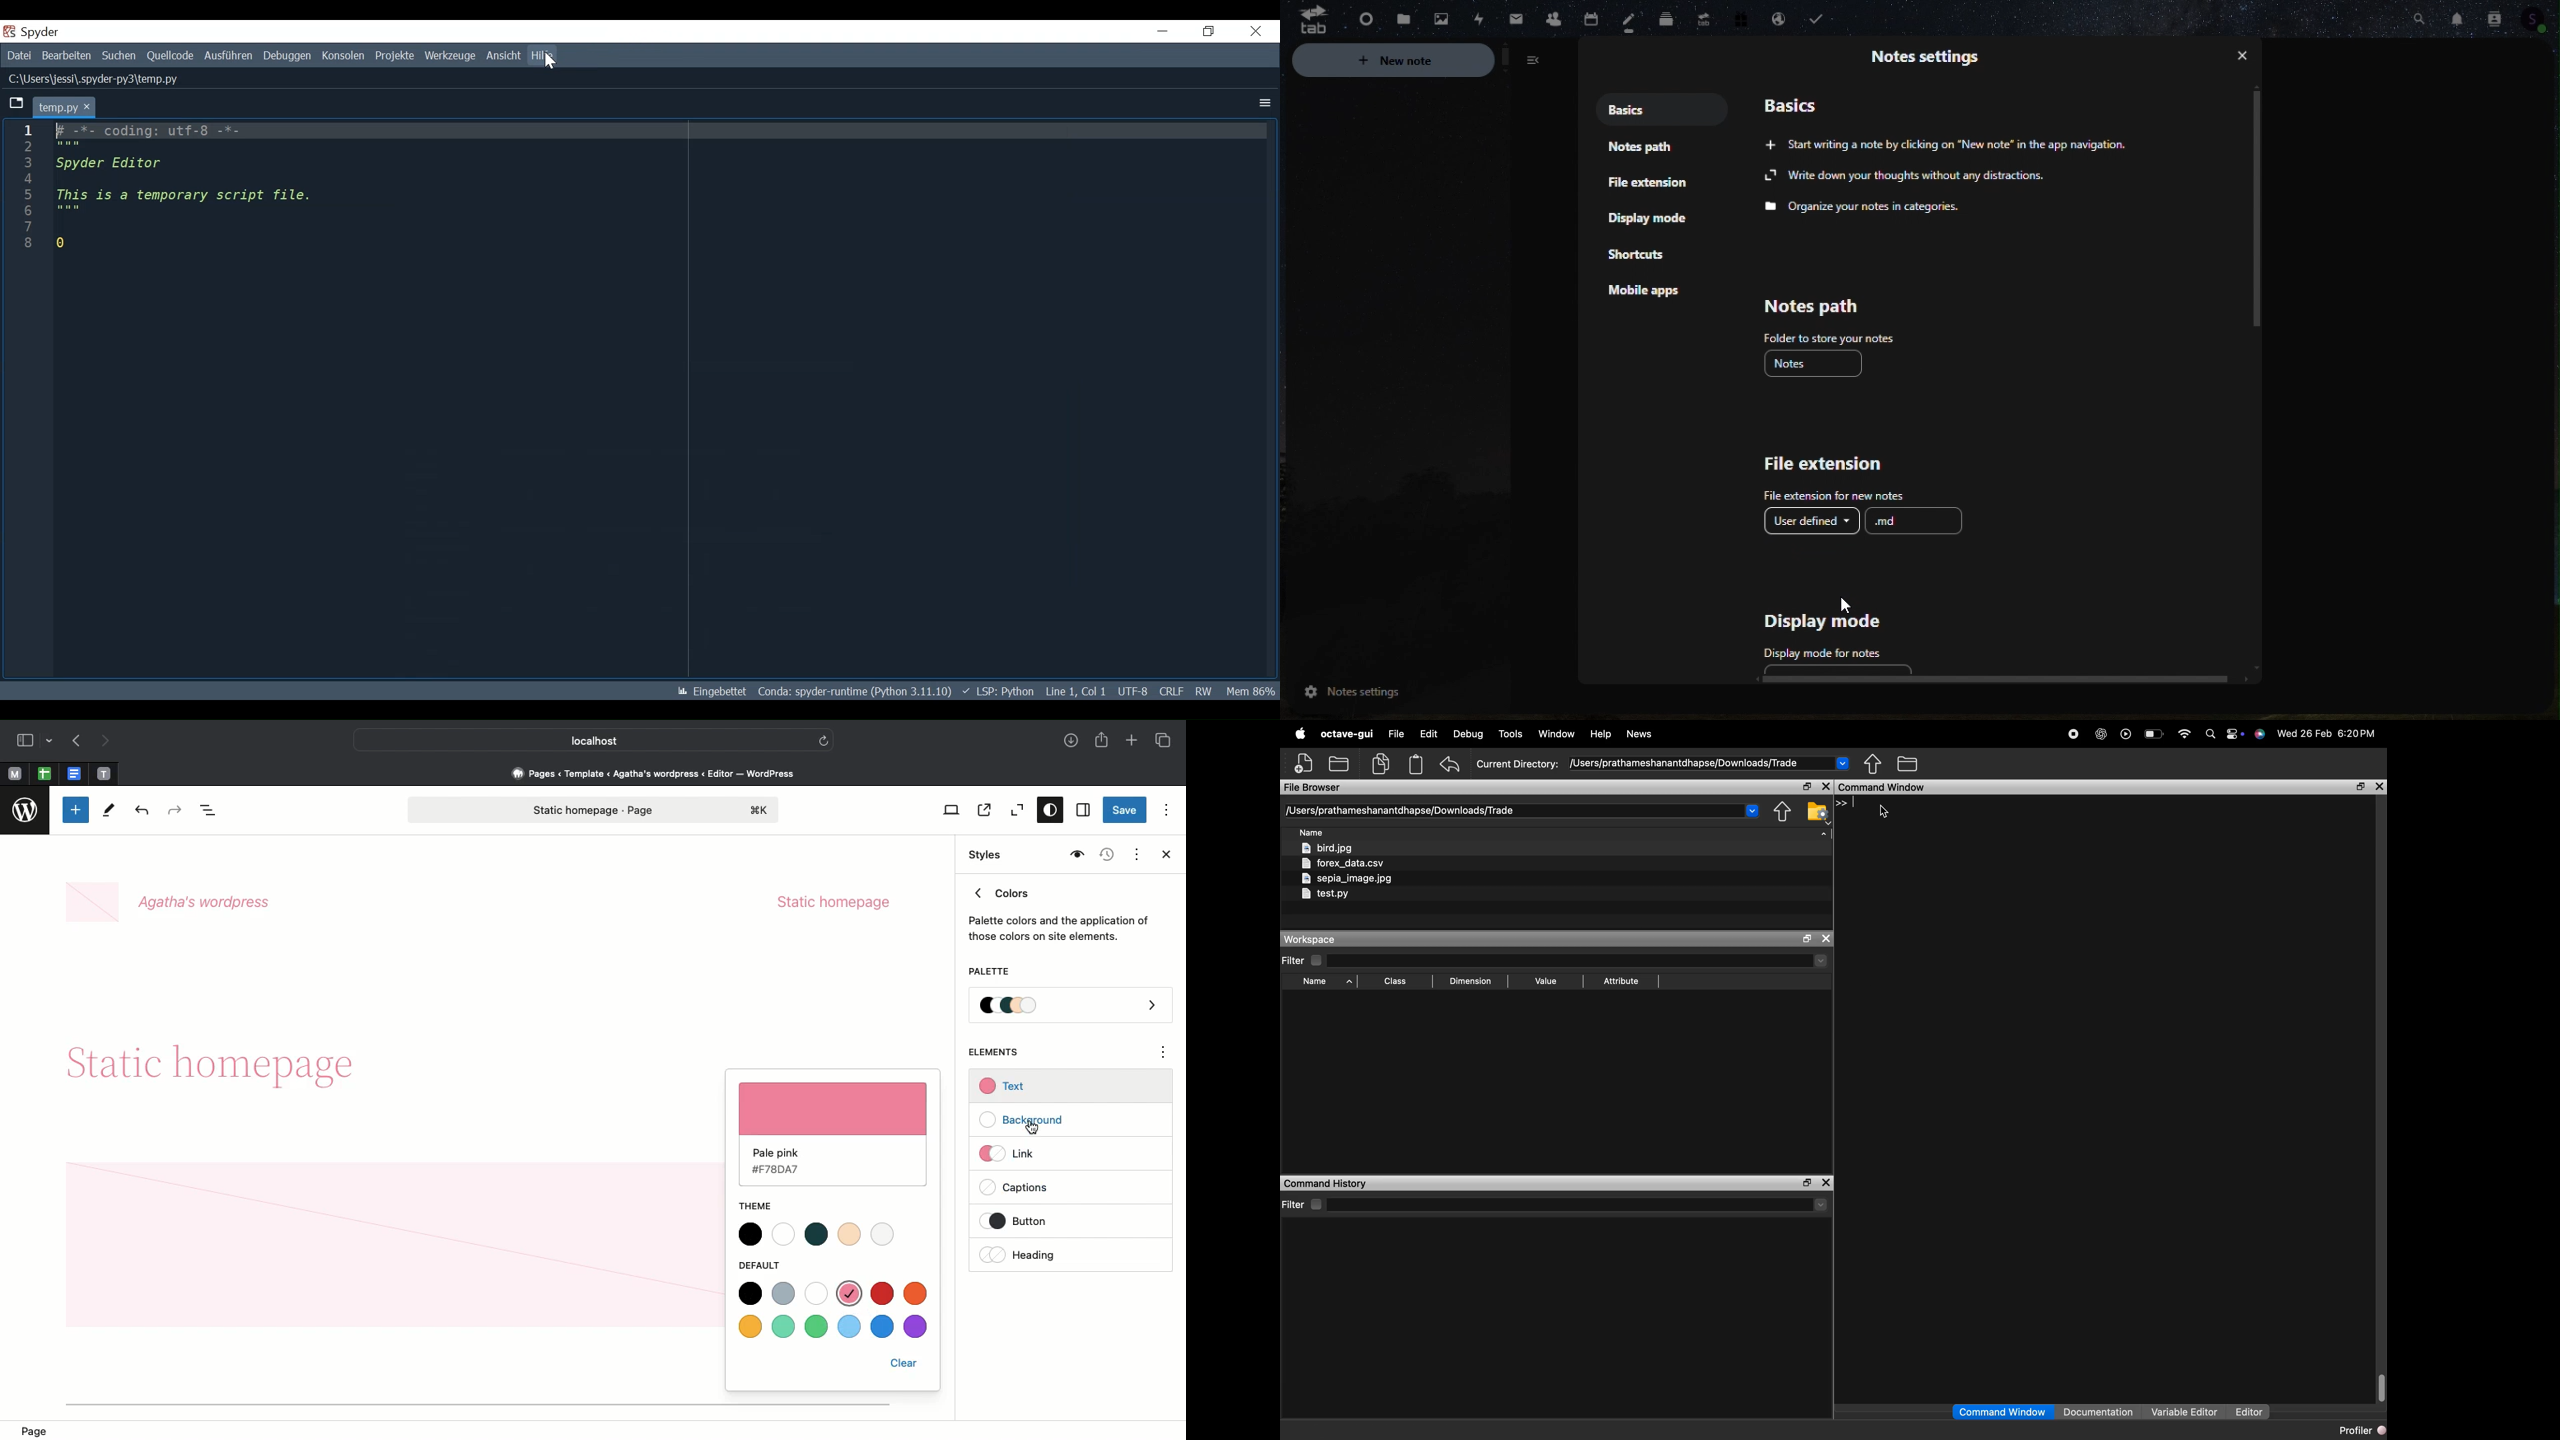 The image size is (2576, 1456). Describe the element at coordinates (14, 774) in the screenshot. I see `Pinned tab` at that location.